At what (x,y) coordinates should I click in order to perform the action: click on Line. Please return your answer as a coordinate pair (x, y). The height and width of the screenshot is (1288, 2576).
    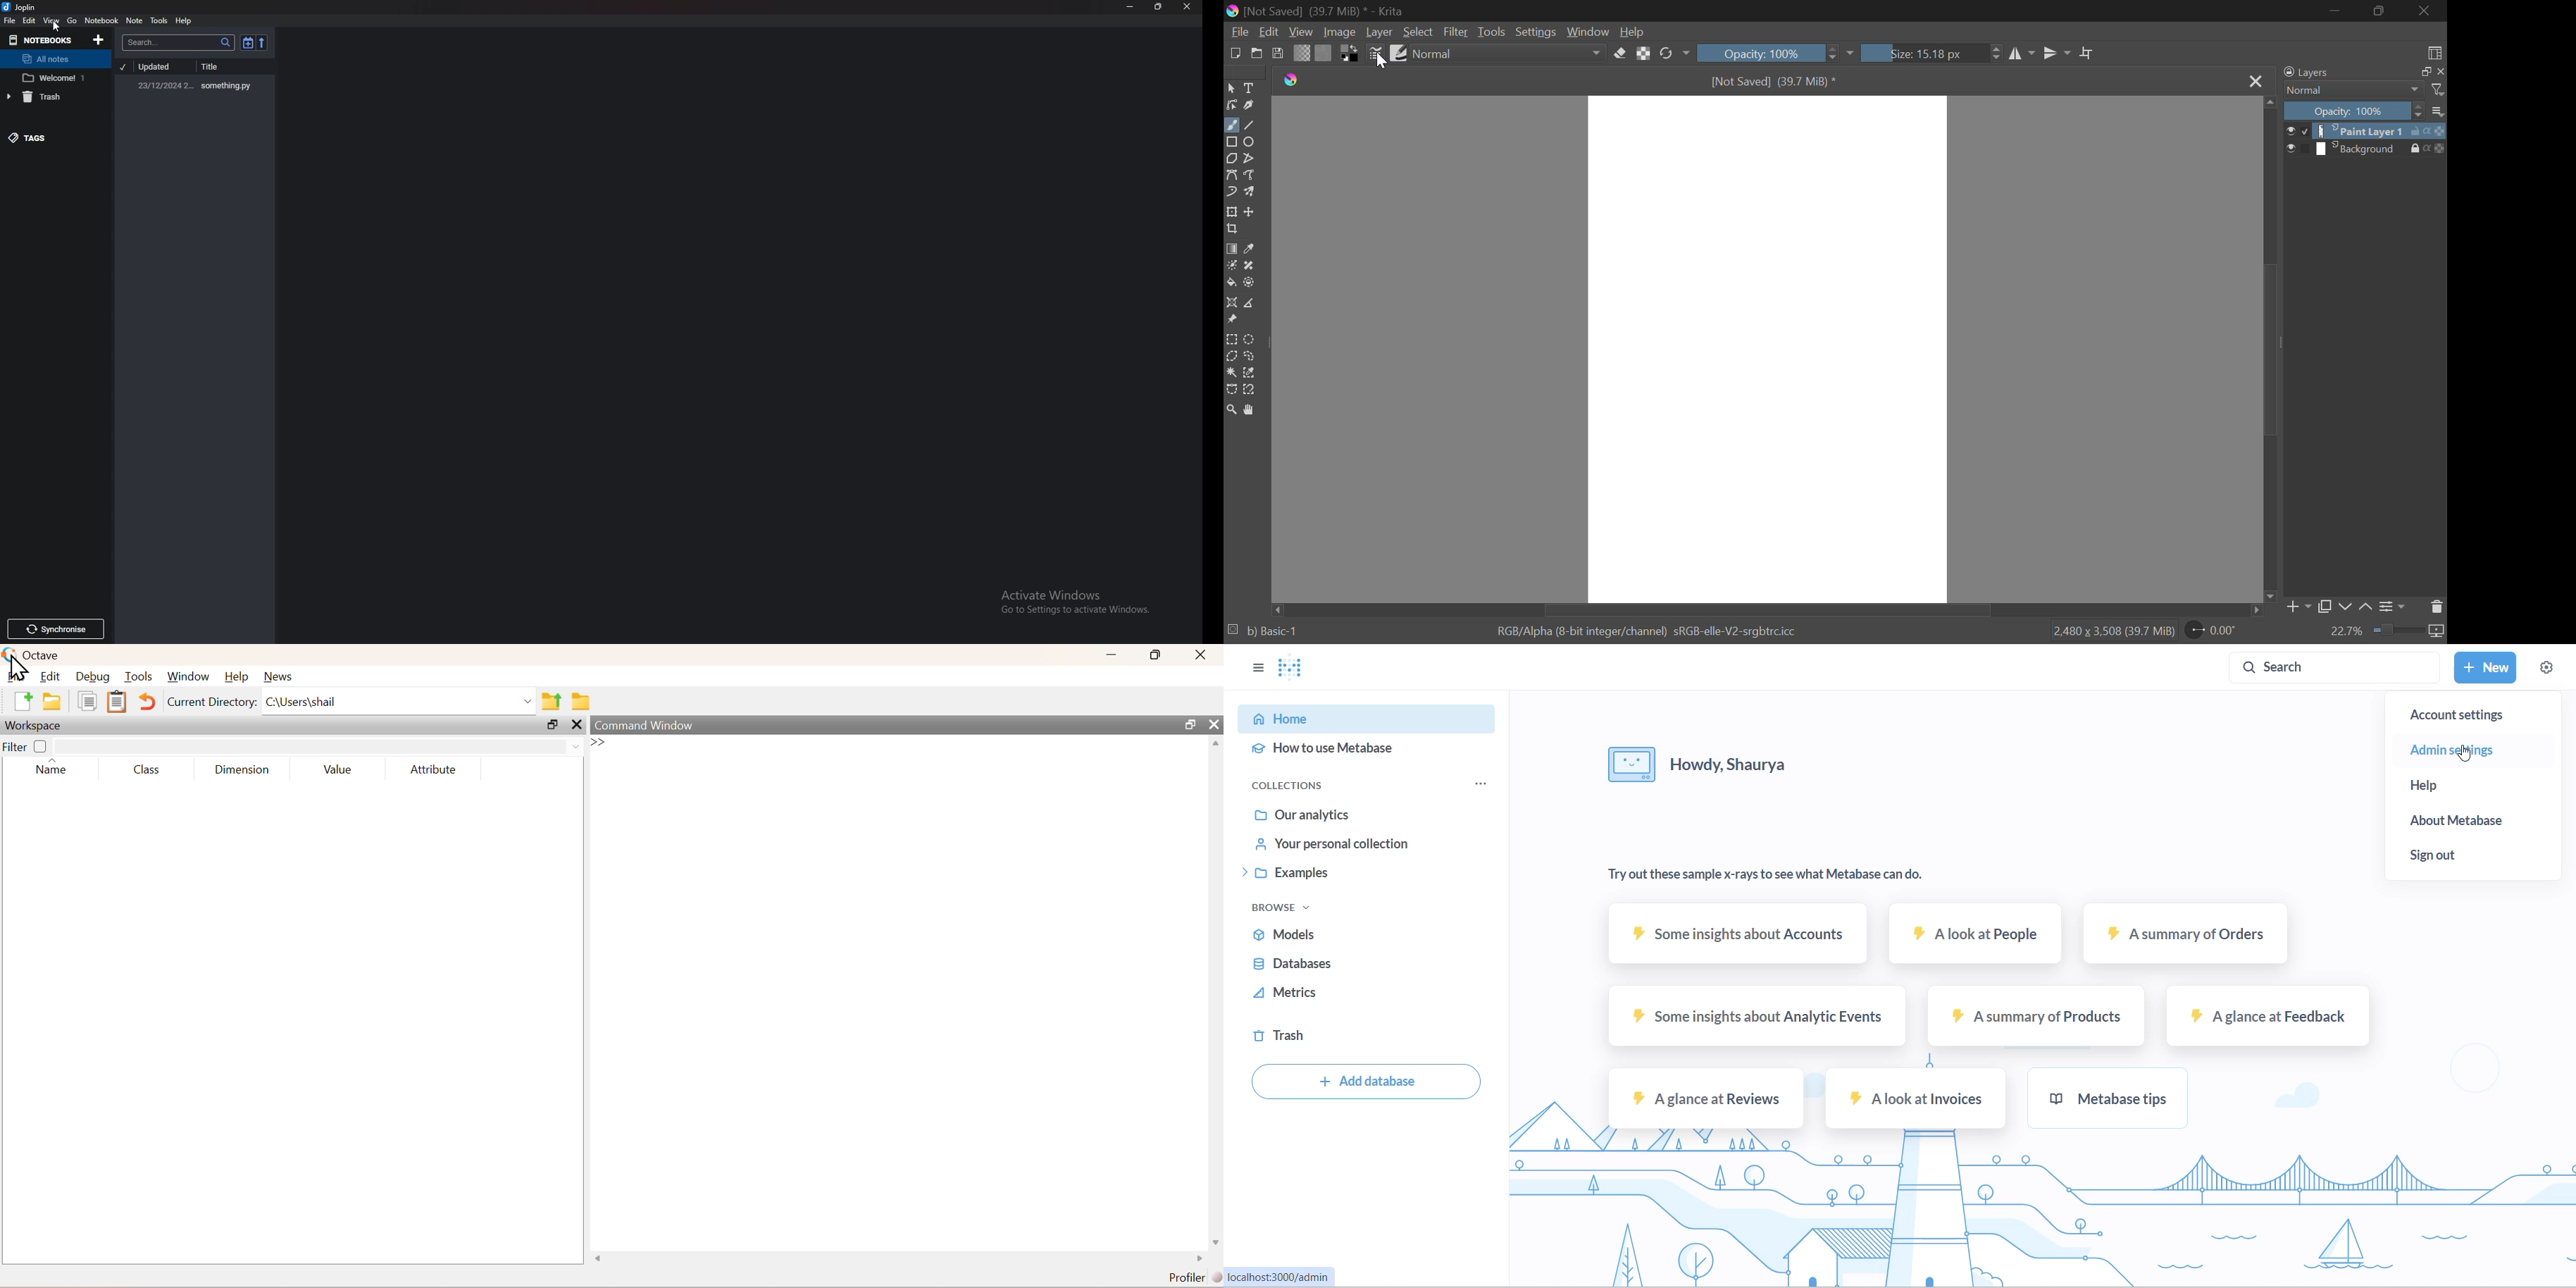
    Looking at the image, I should click on (1250, 124).